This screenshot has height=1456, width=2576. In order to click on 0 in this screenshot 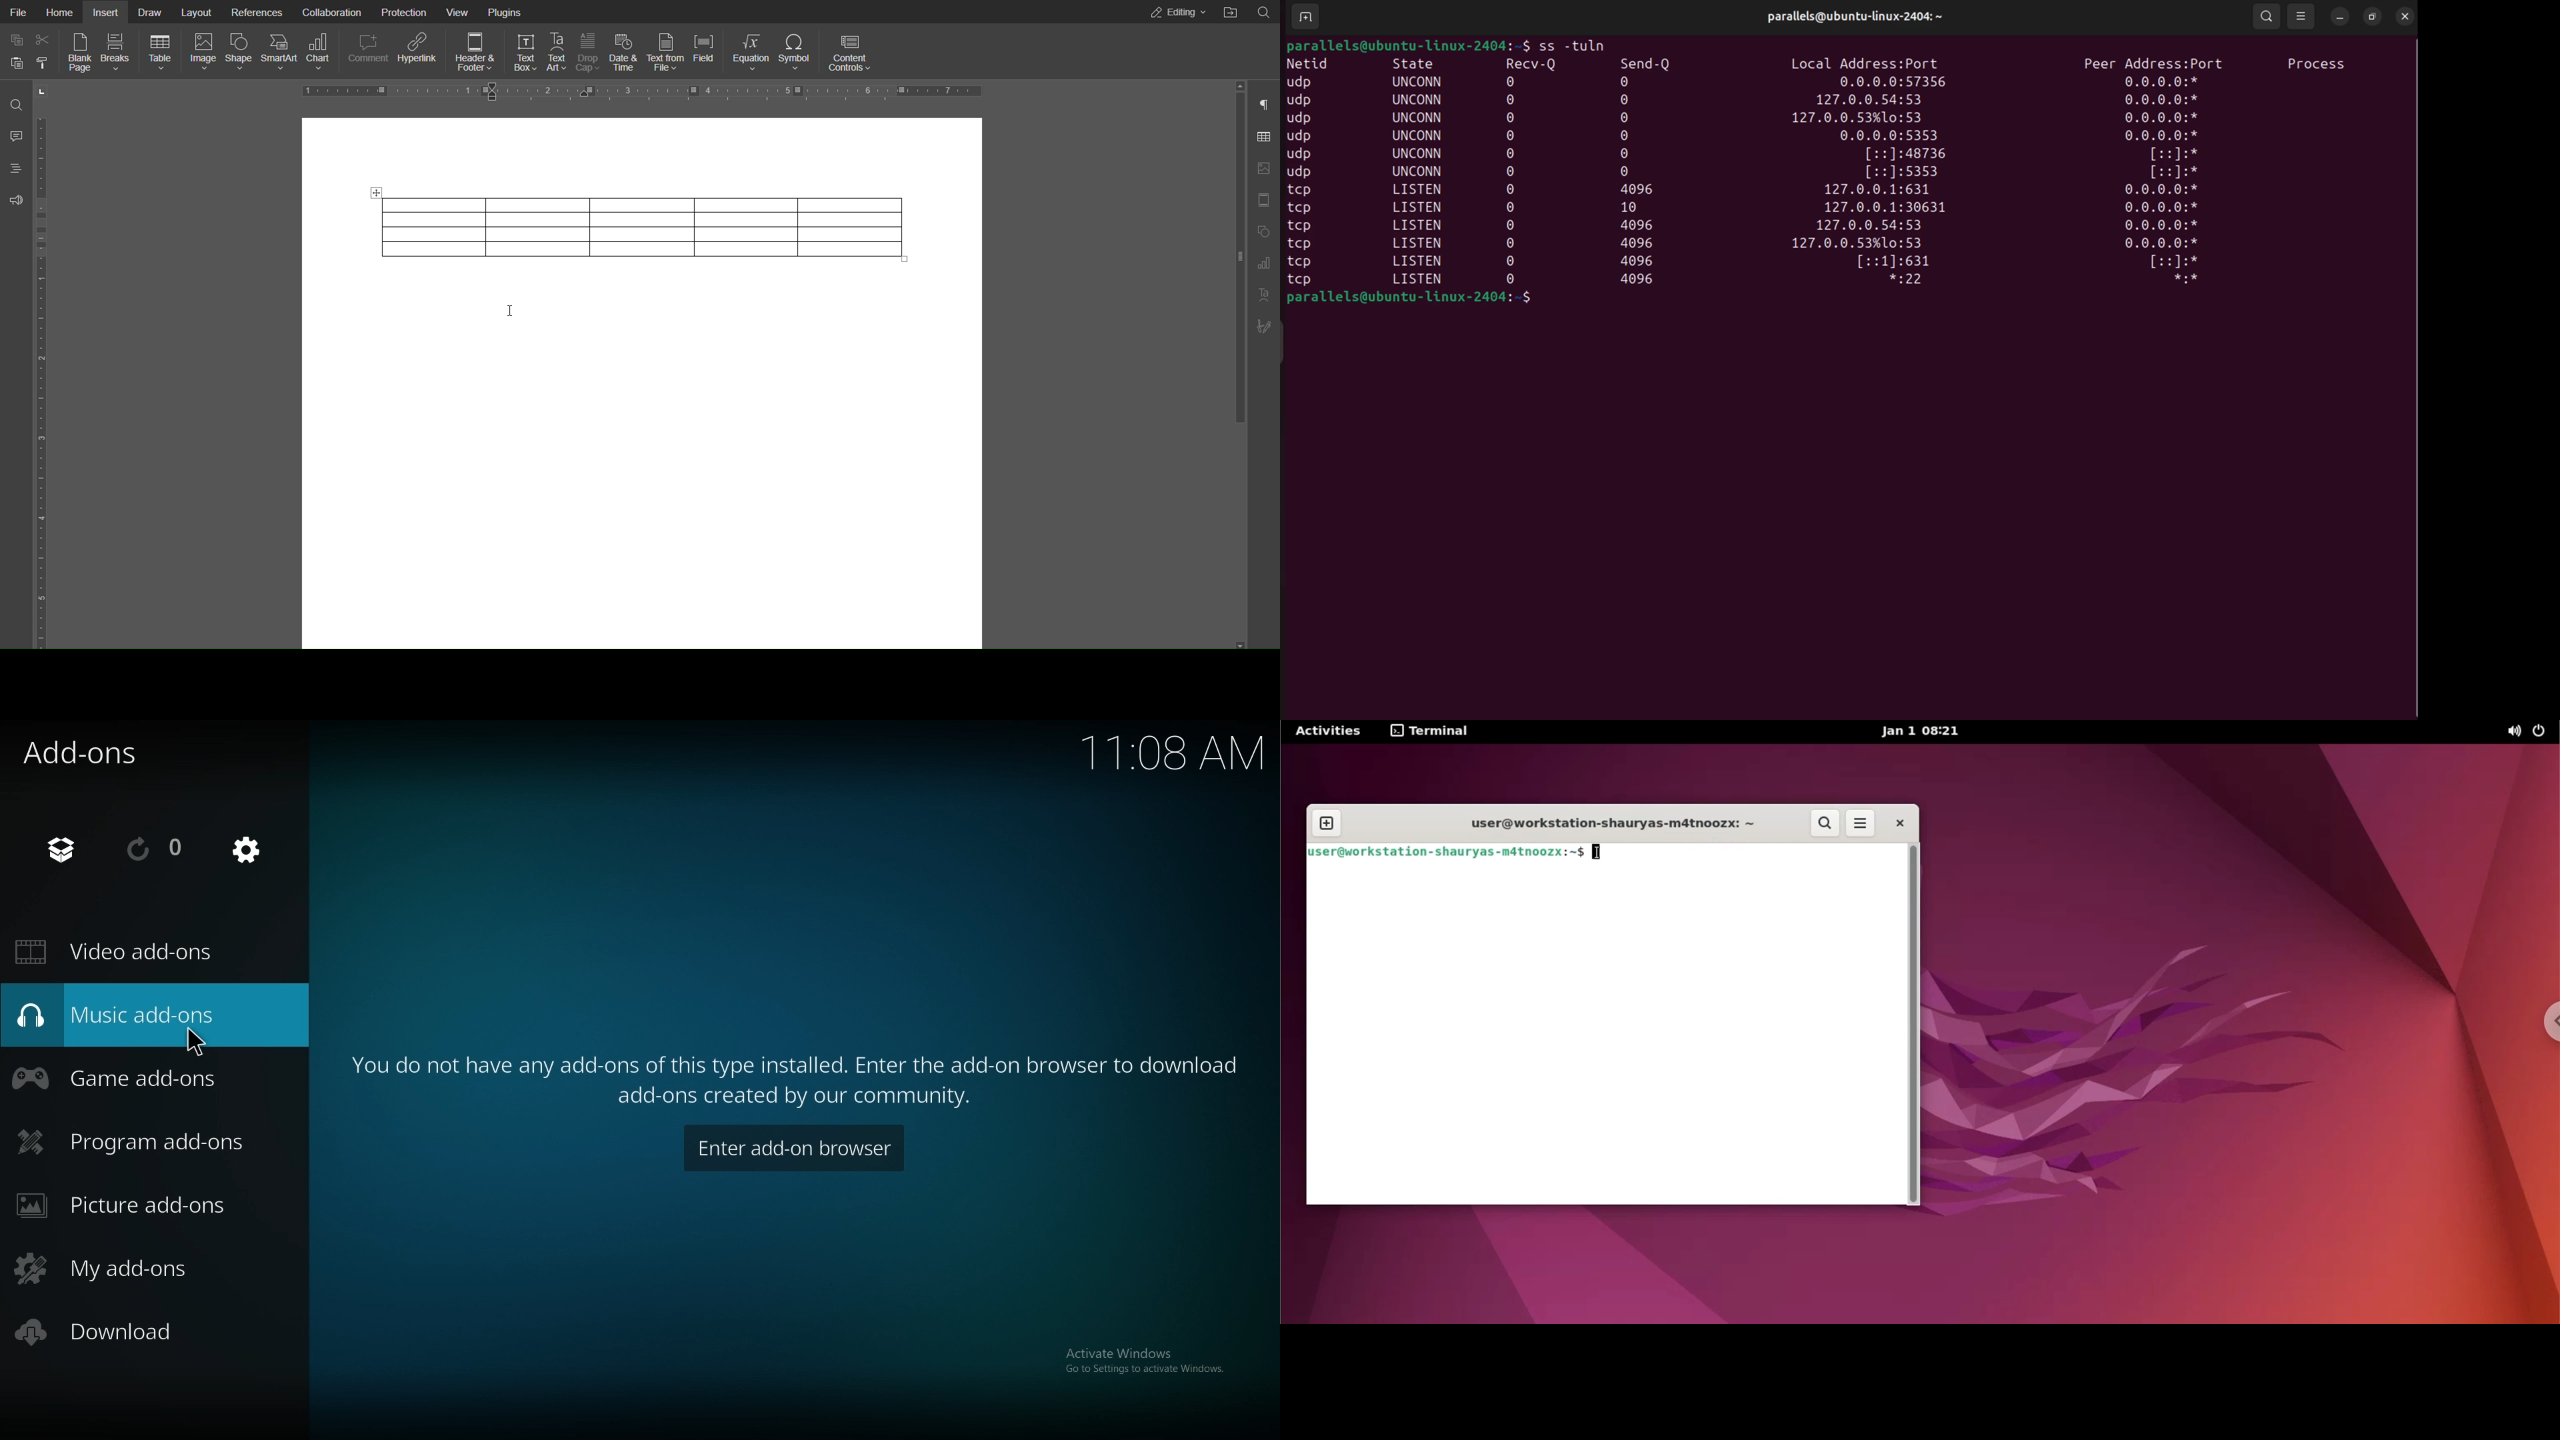, I will do `click(1627, 117)`.